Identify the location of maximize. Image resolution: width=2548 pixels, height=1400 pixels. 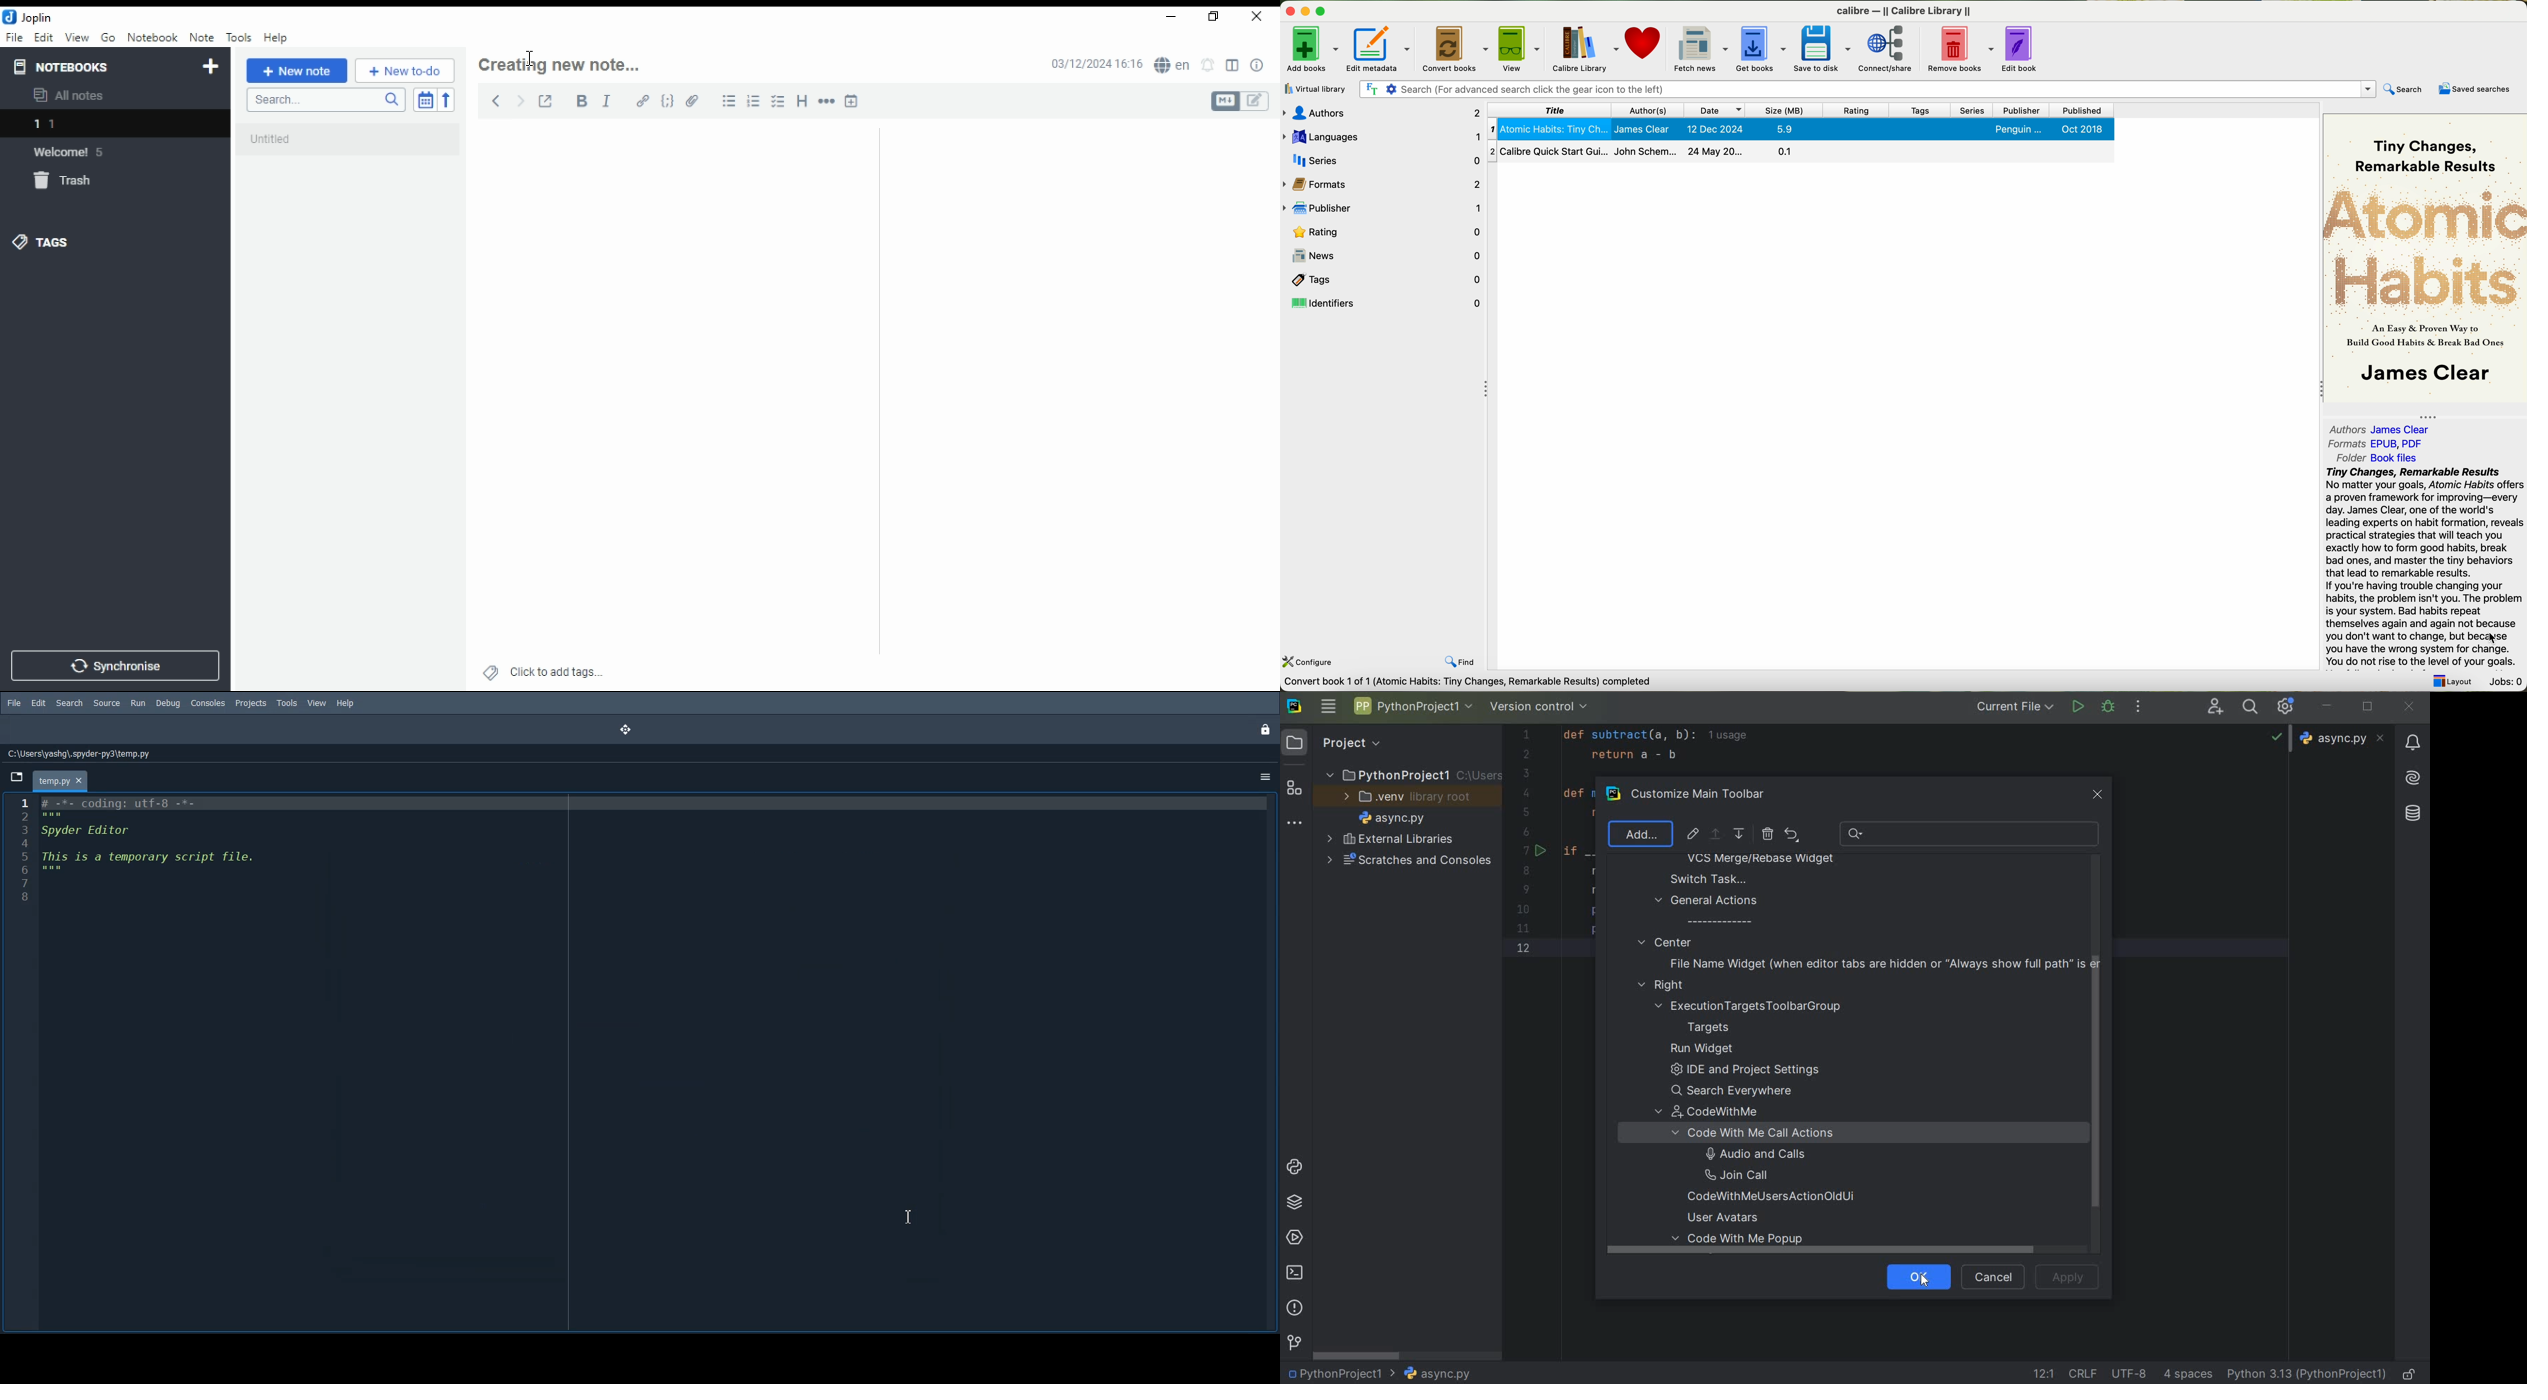
(1323, 9).